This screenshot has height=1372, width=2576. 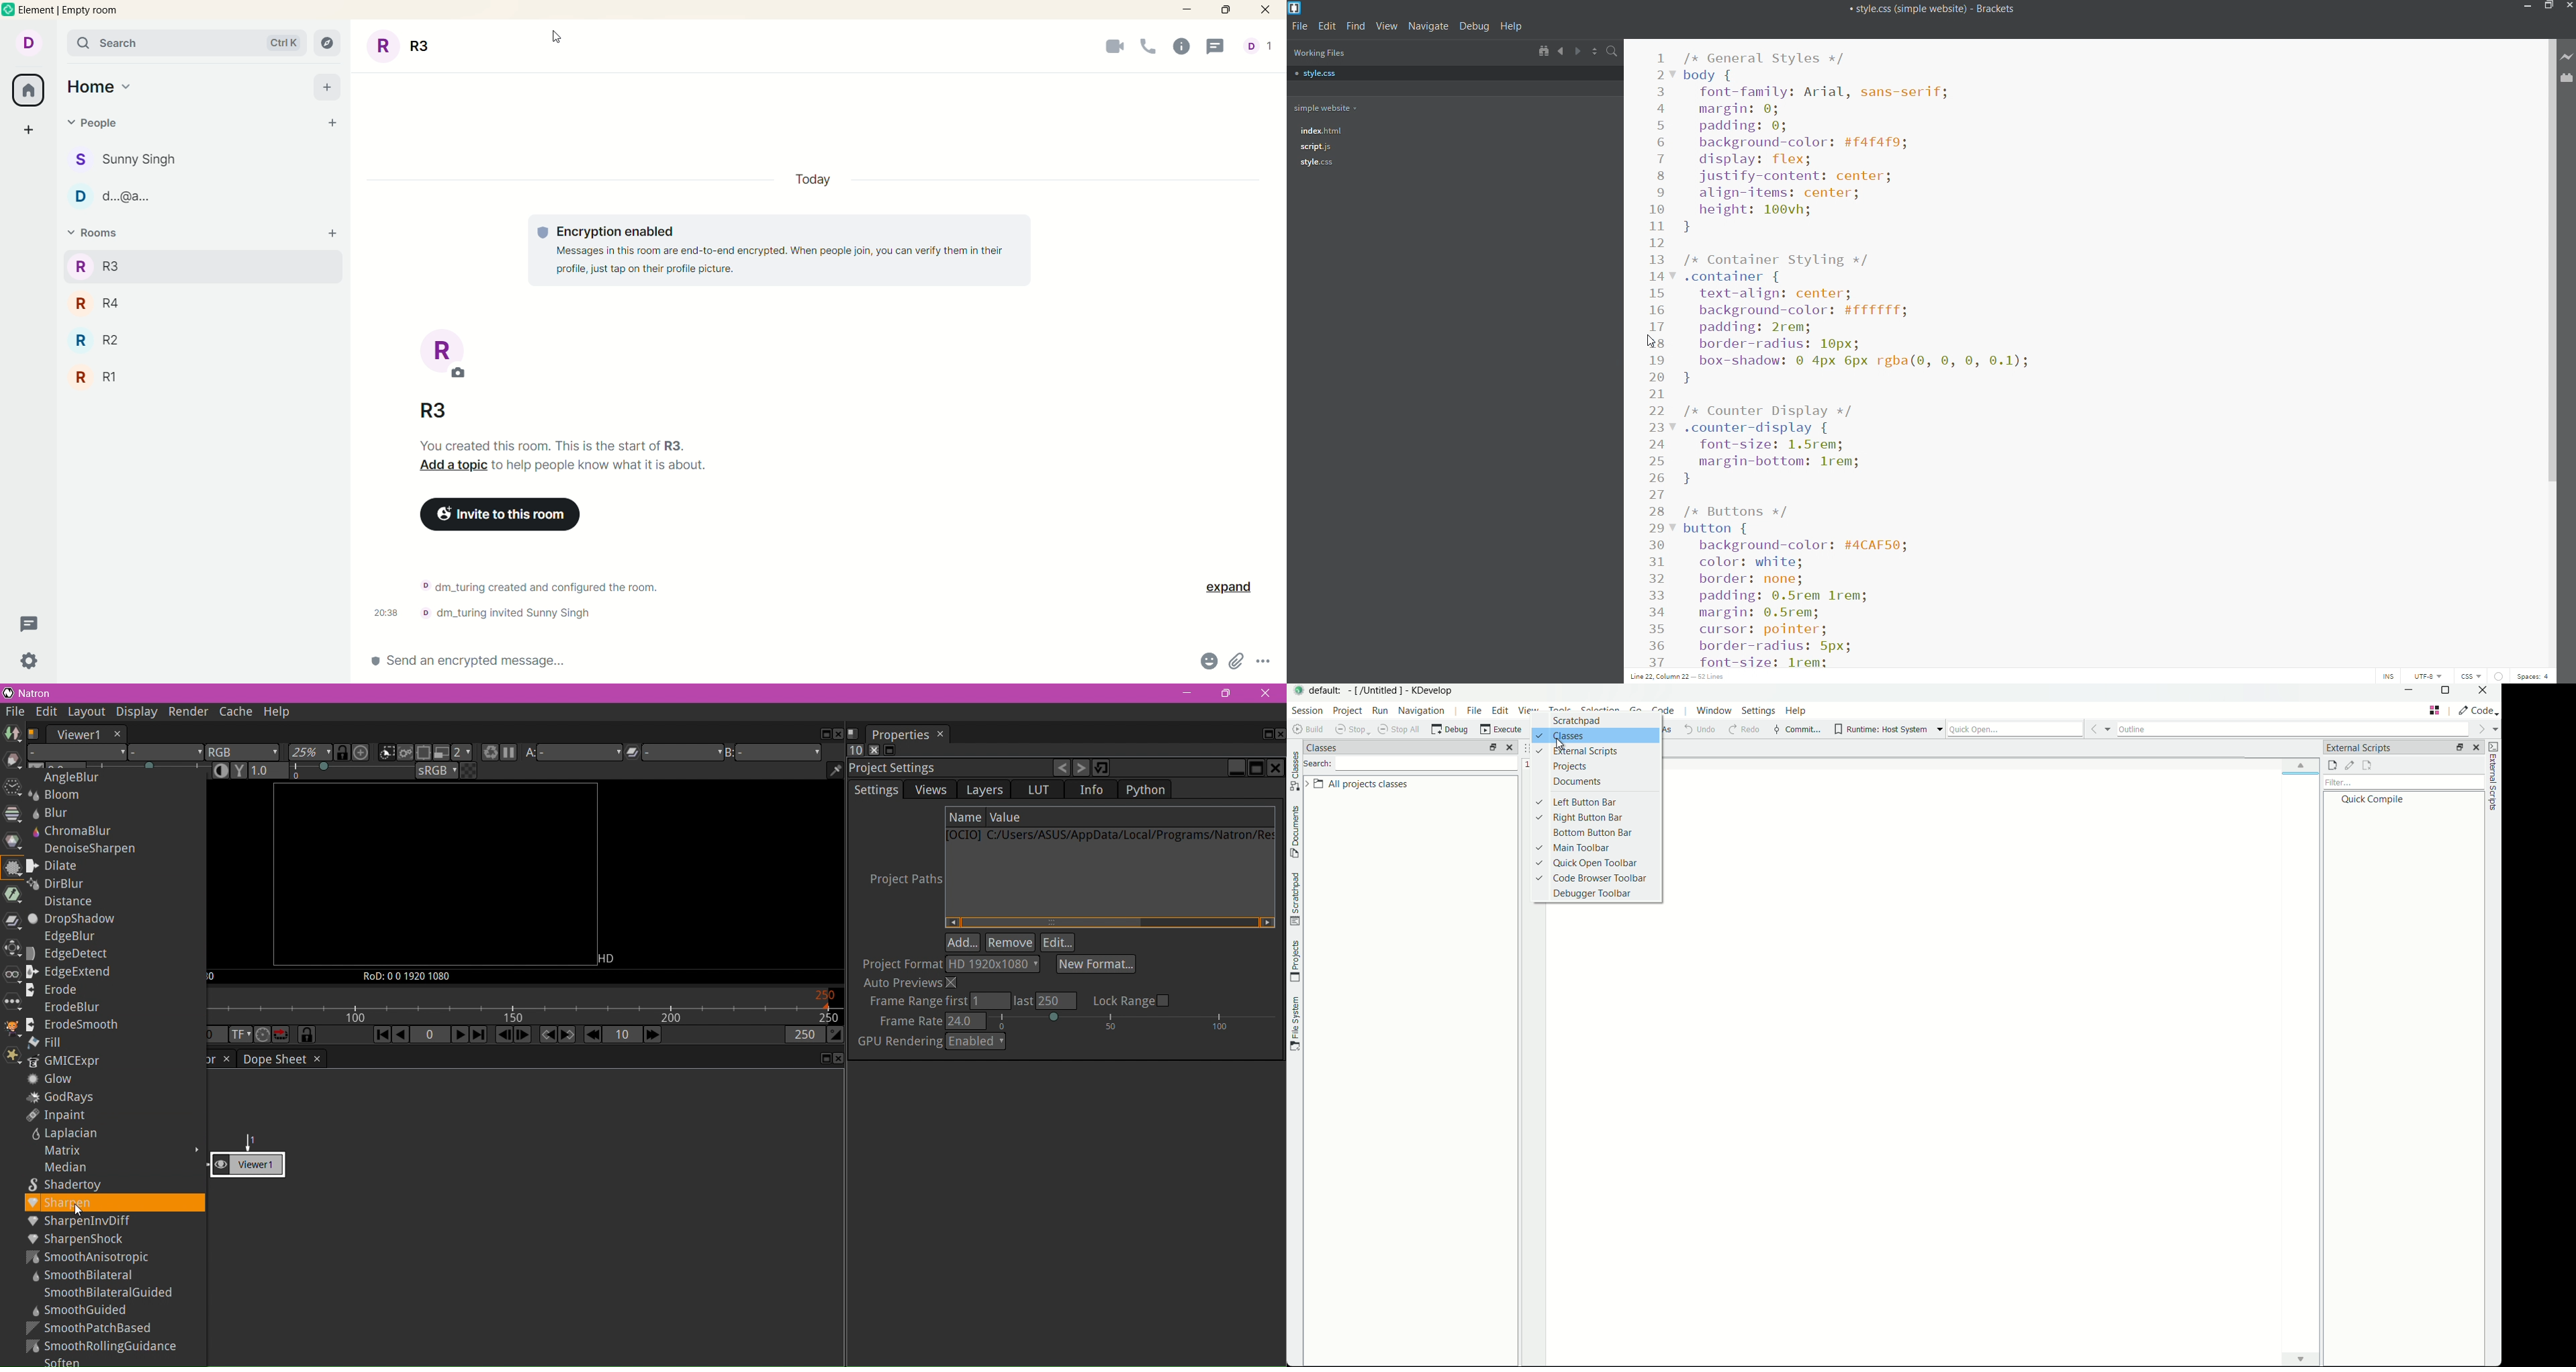 What do you see at coordinates (1316, 147) in the screenshot?
I see `file tree- script.js` at bounding box center [1316, 147].